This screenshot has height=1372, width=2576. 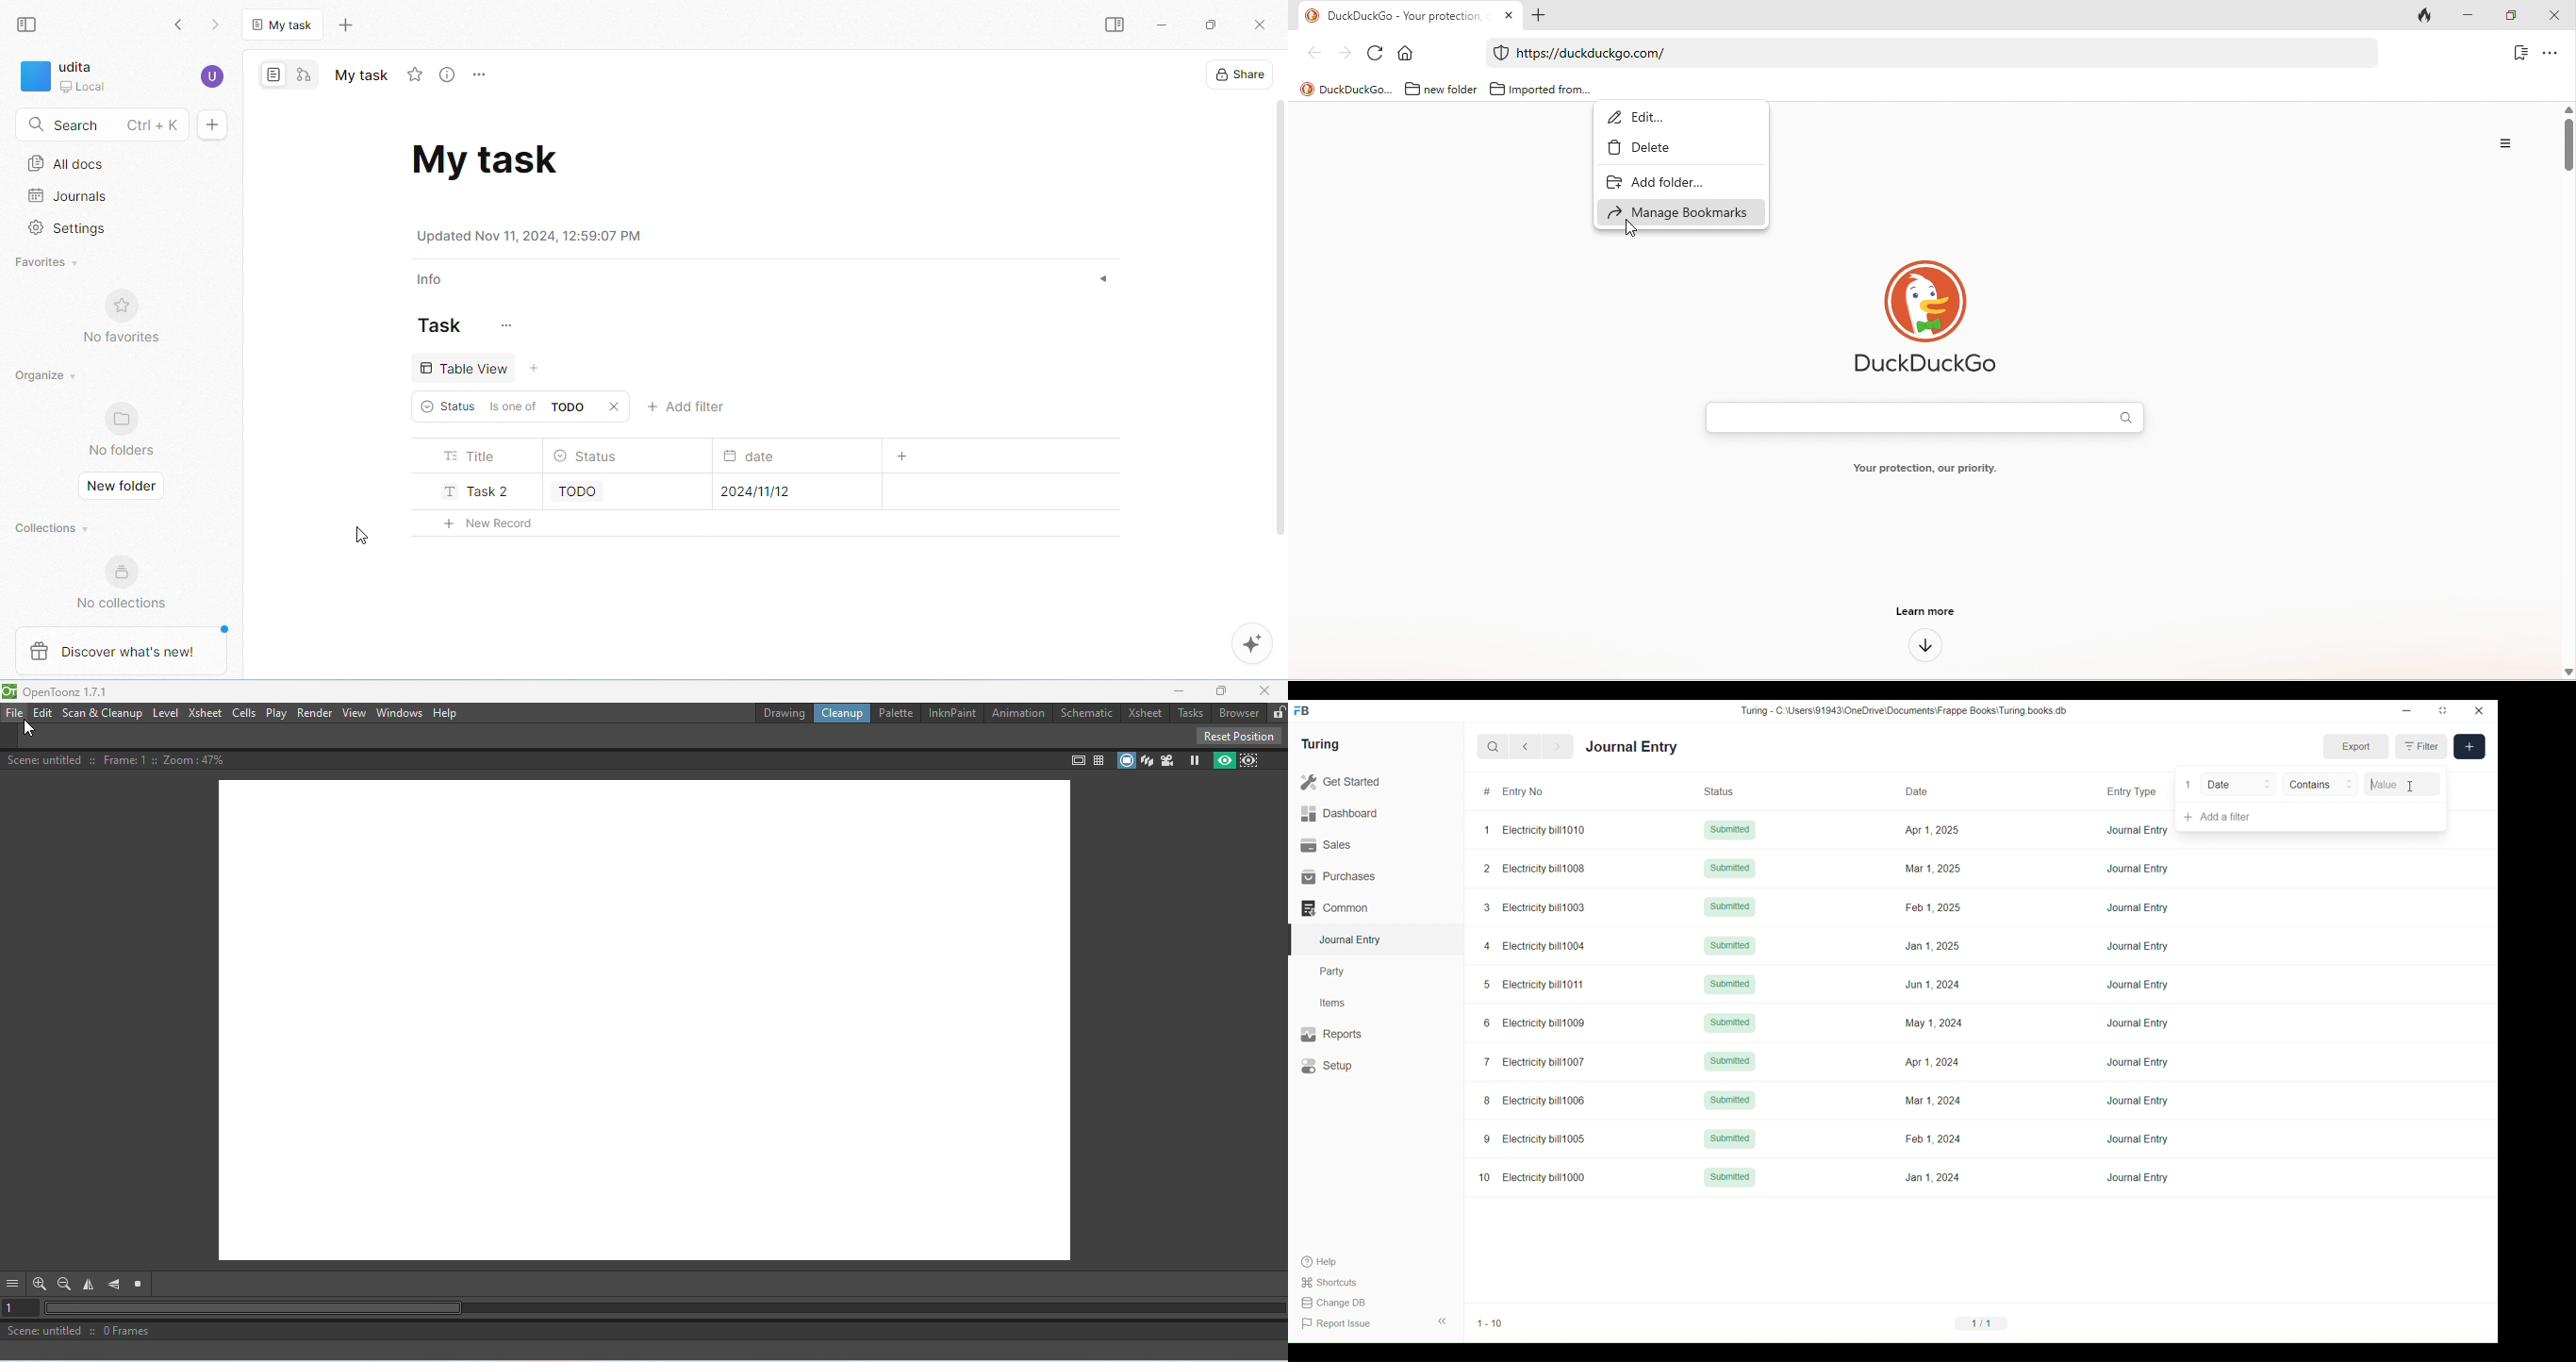 I want to click on Jan 1, 2024, so click(x=1932, y=1177).